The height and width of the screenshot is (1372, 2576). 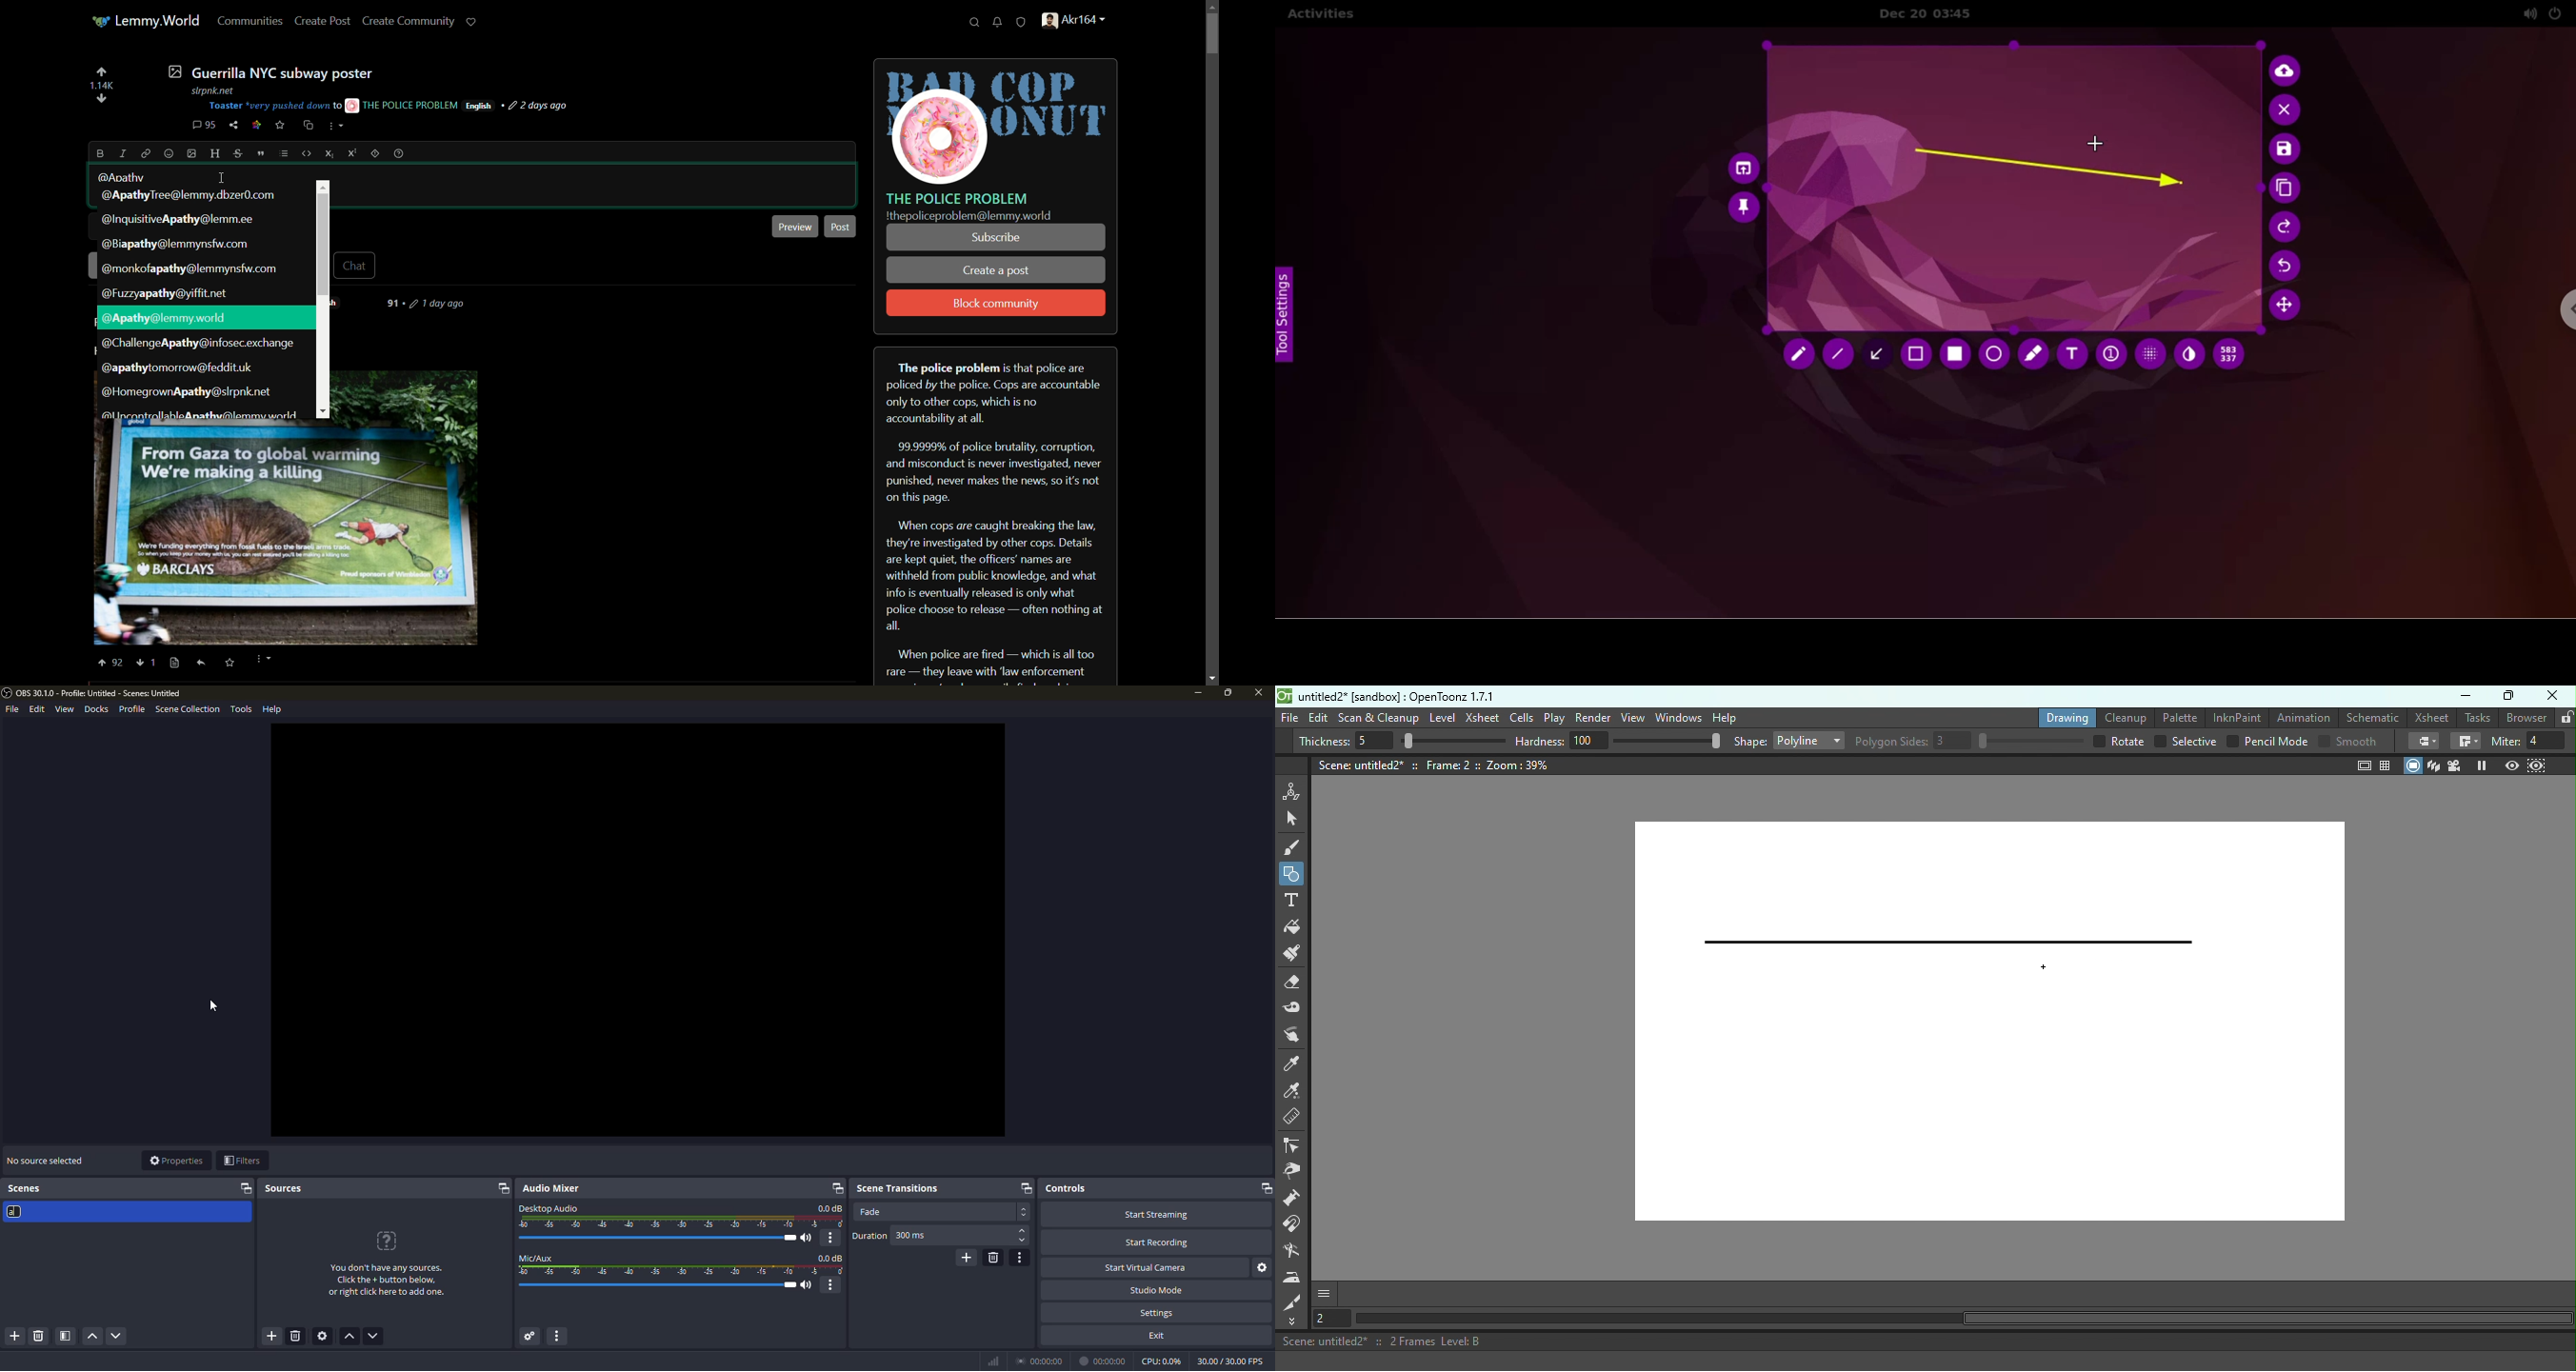 What do you see at coordinates (38, 1336) in the screenshot?
I see `remove selected scene` at bounding box center [38, 1336].